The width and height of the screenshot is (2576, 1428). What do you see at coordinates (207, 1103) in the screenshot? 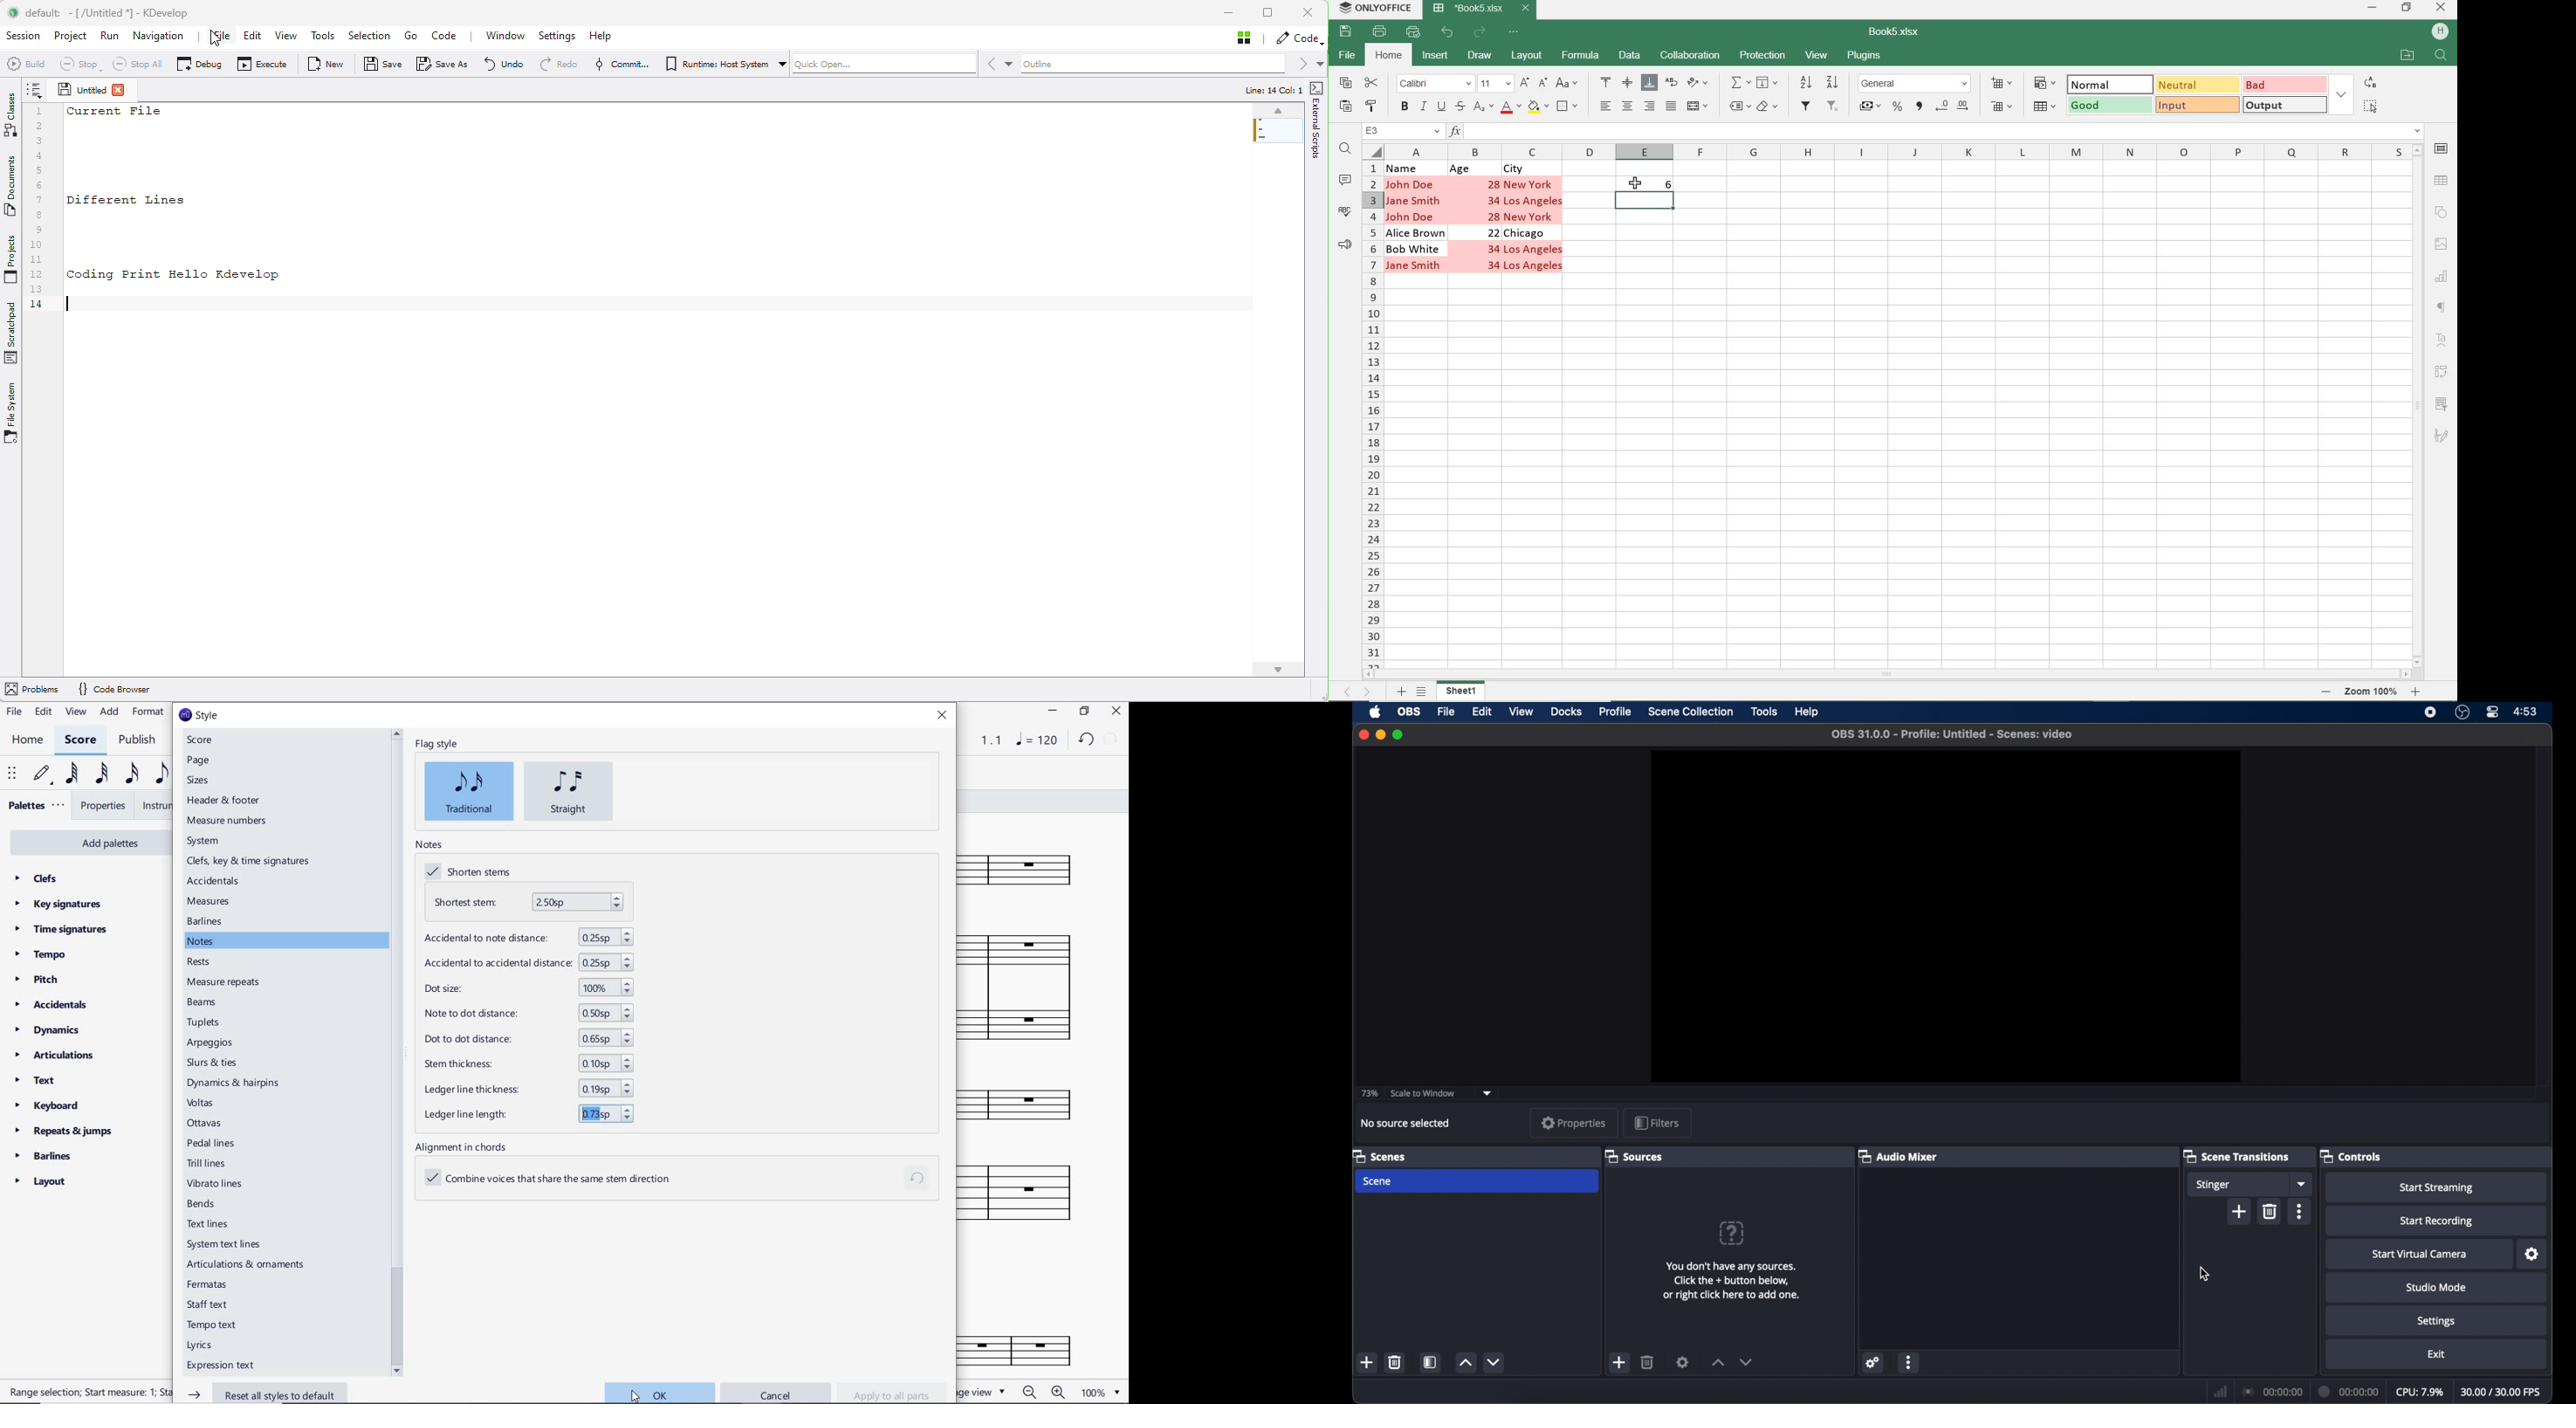
I see `voltas` at bounding box center [207, 1103].